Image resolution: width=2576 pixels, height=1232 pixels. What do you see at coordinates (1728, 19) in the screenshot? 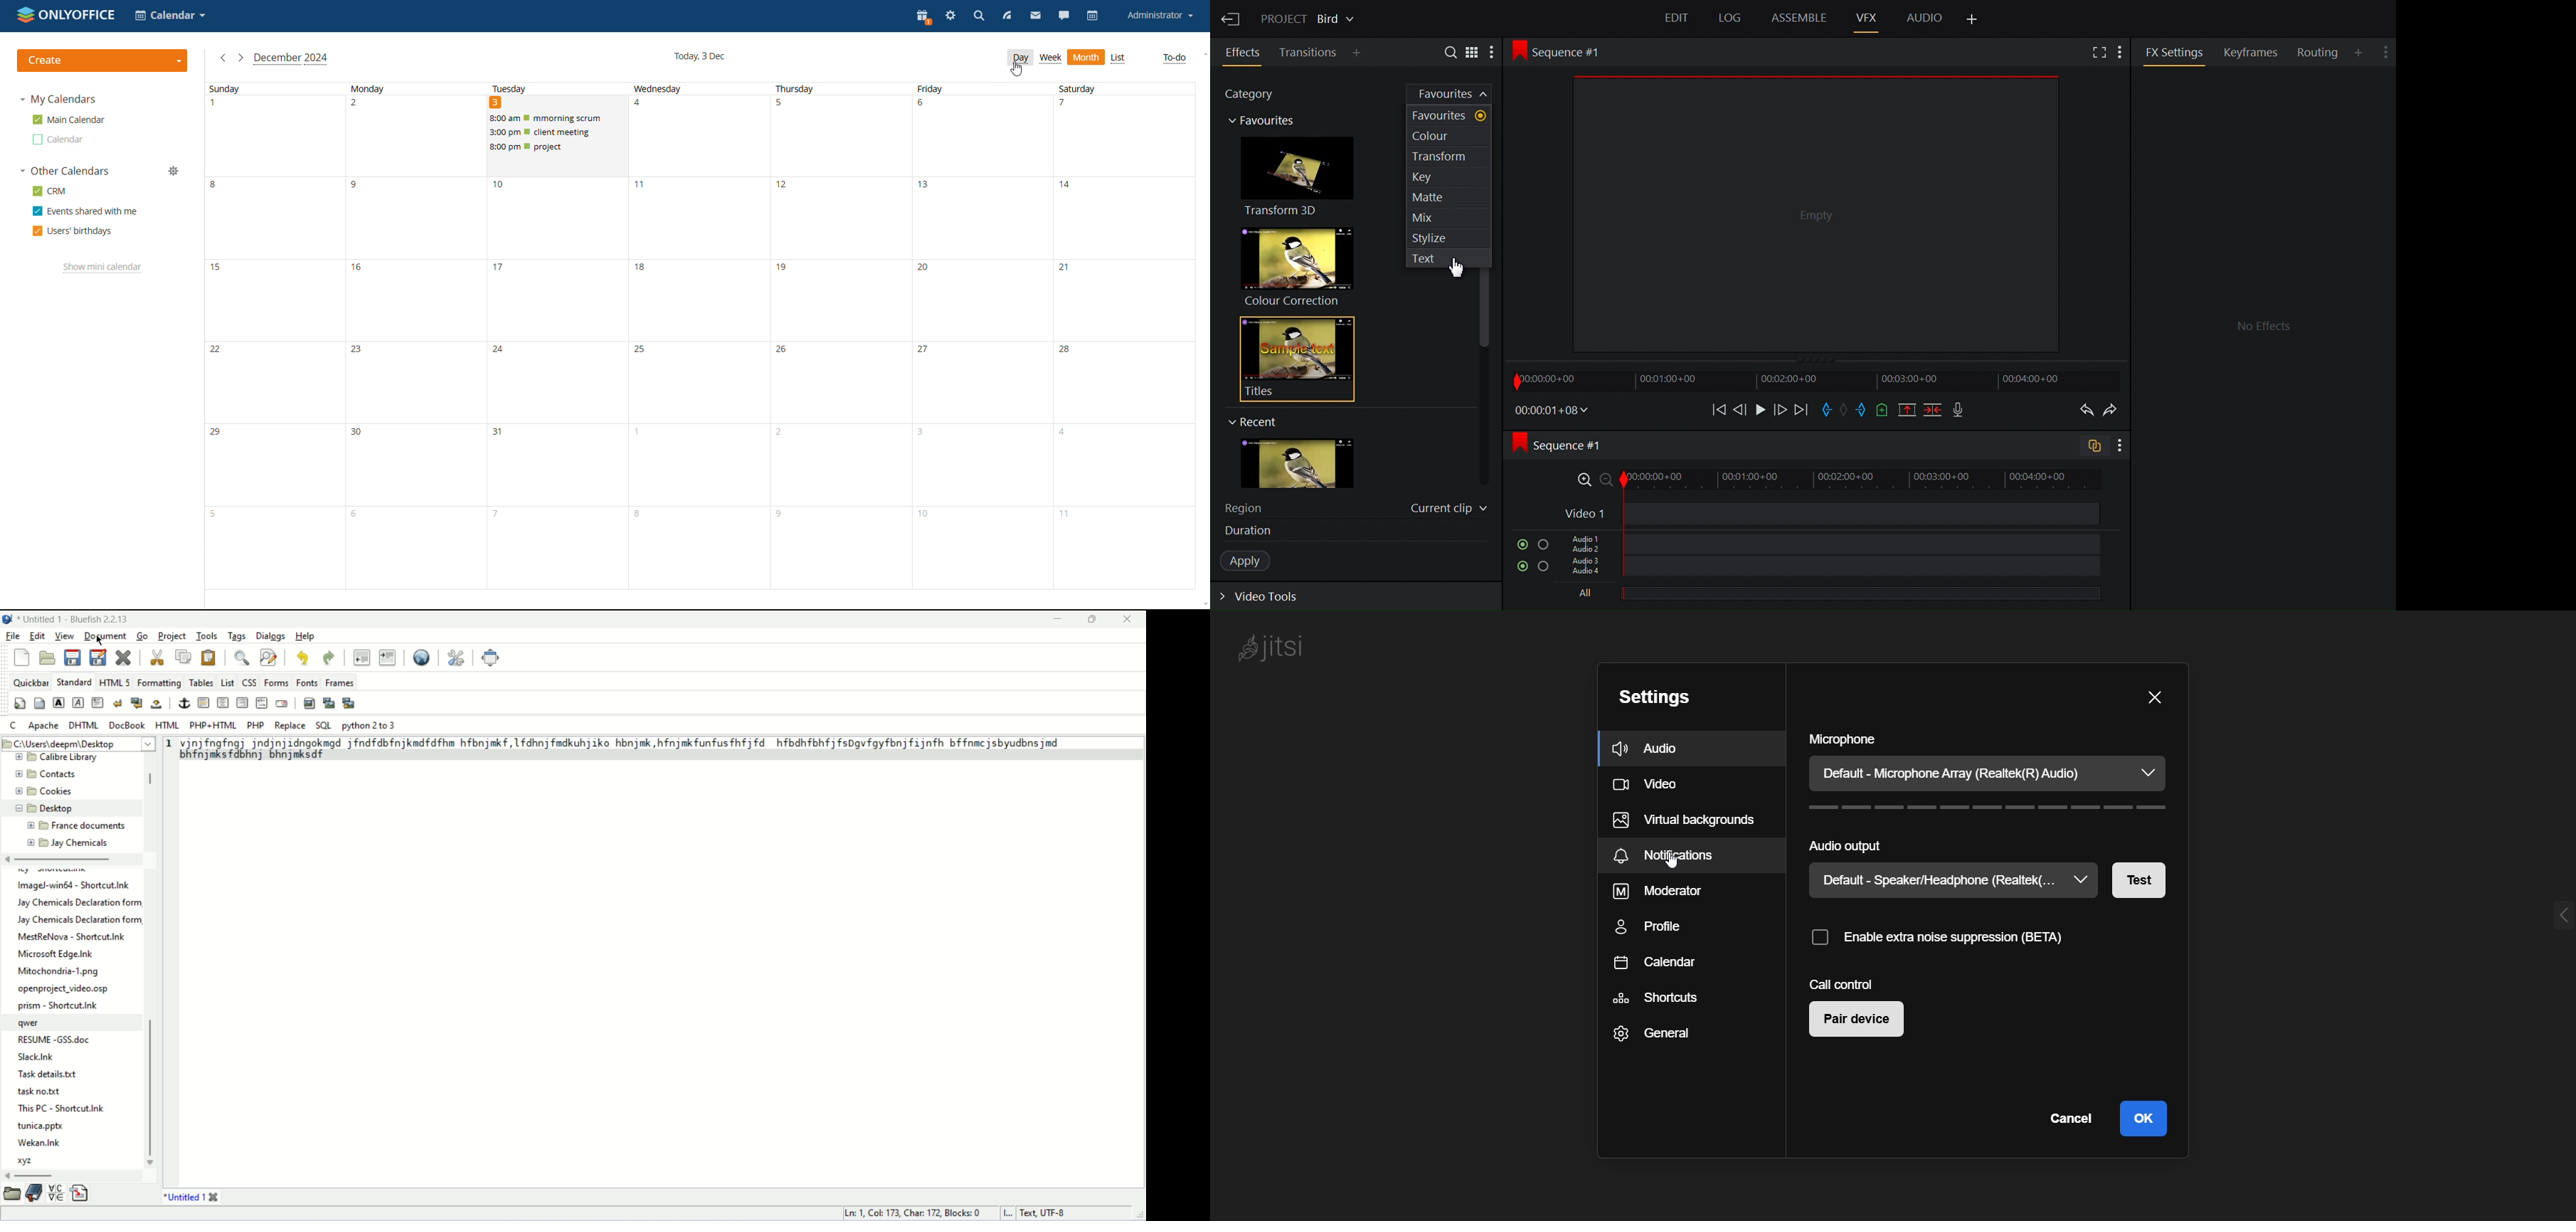
I see `Log` at bounding box center [1728, 19].